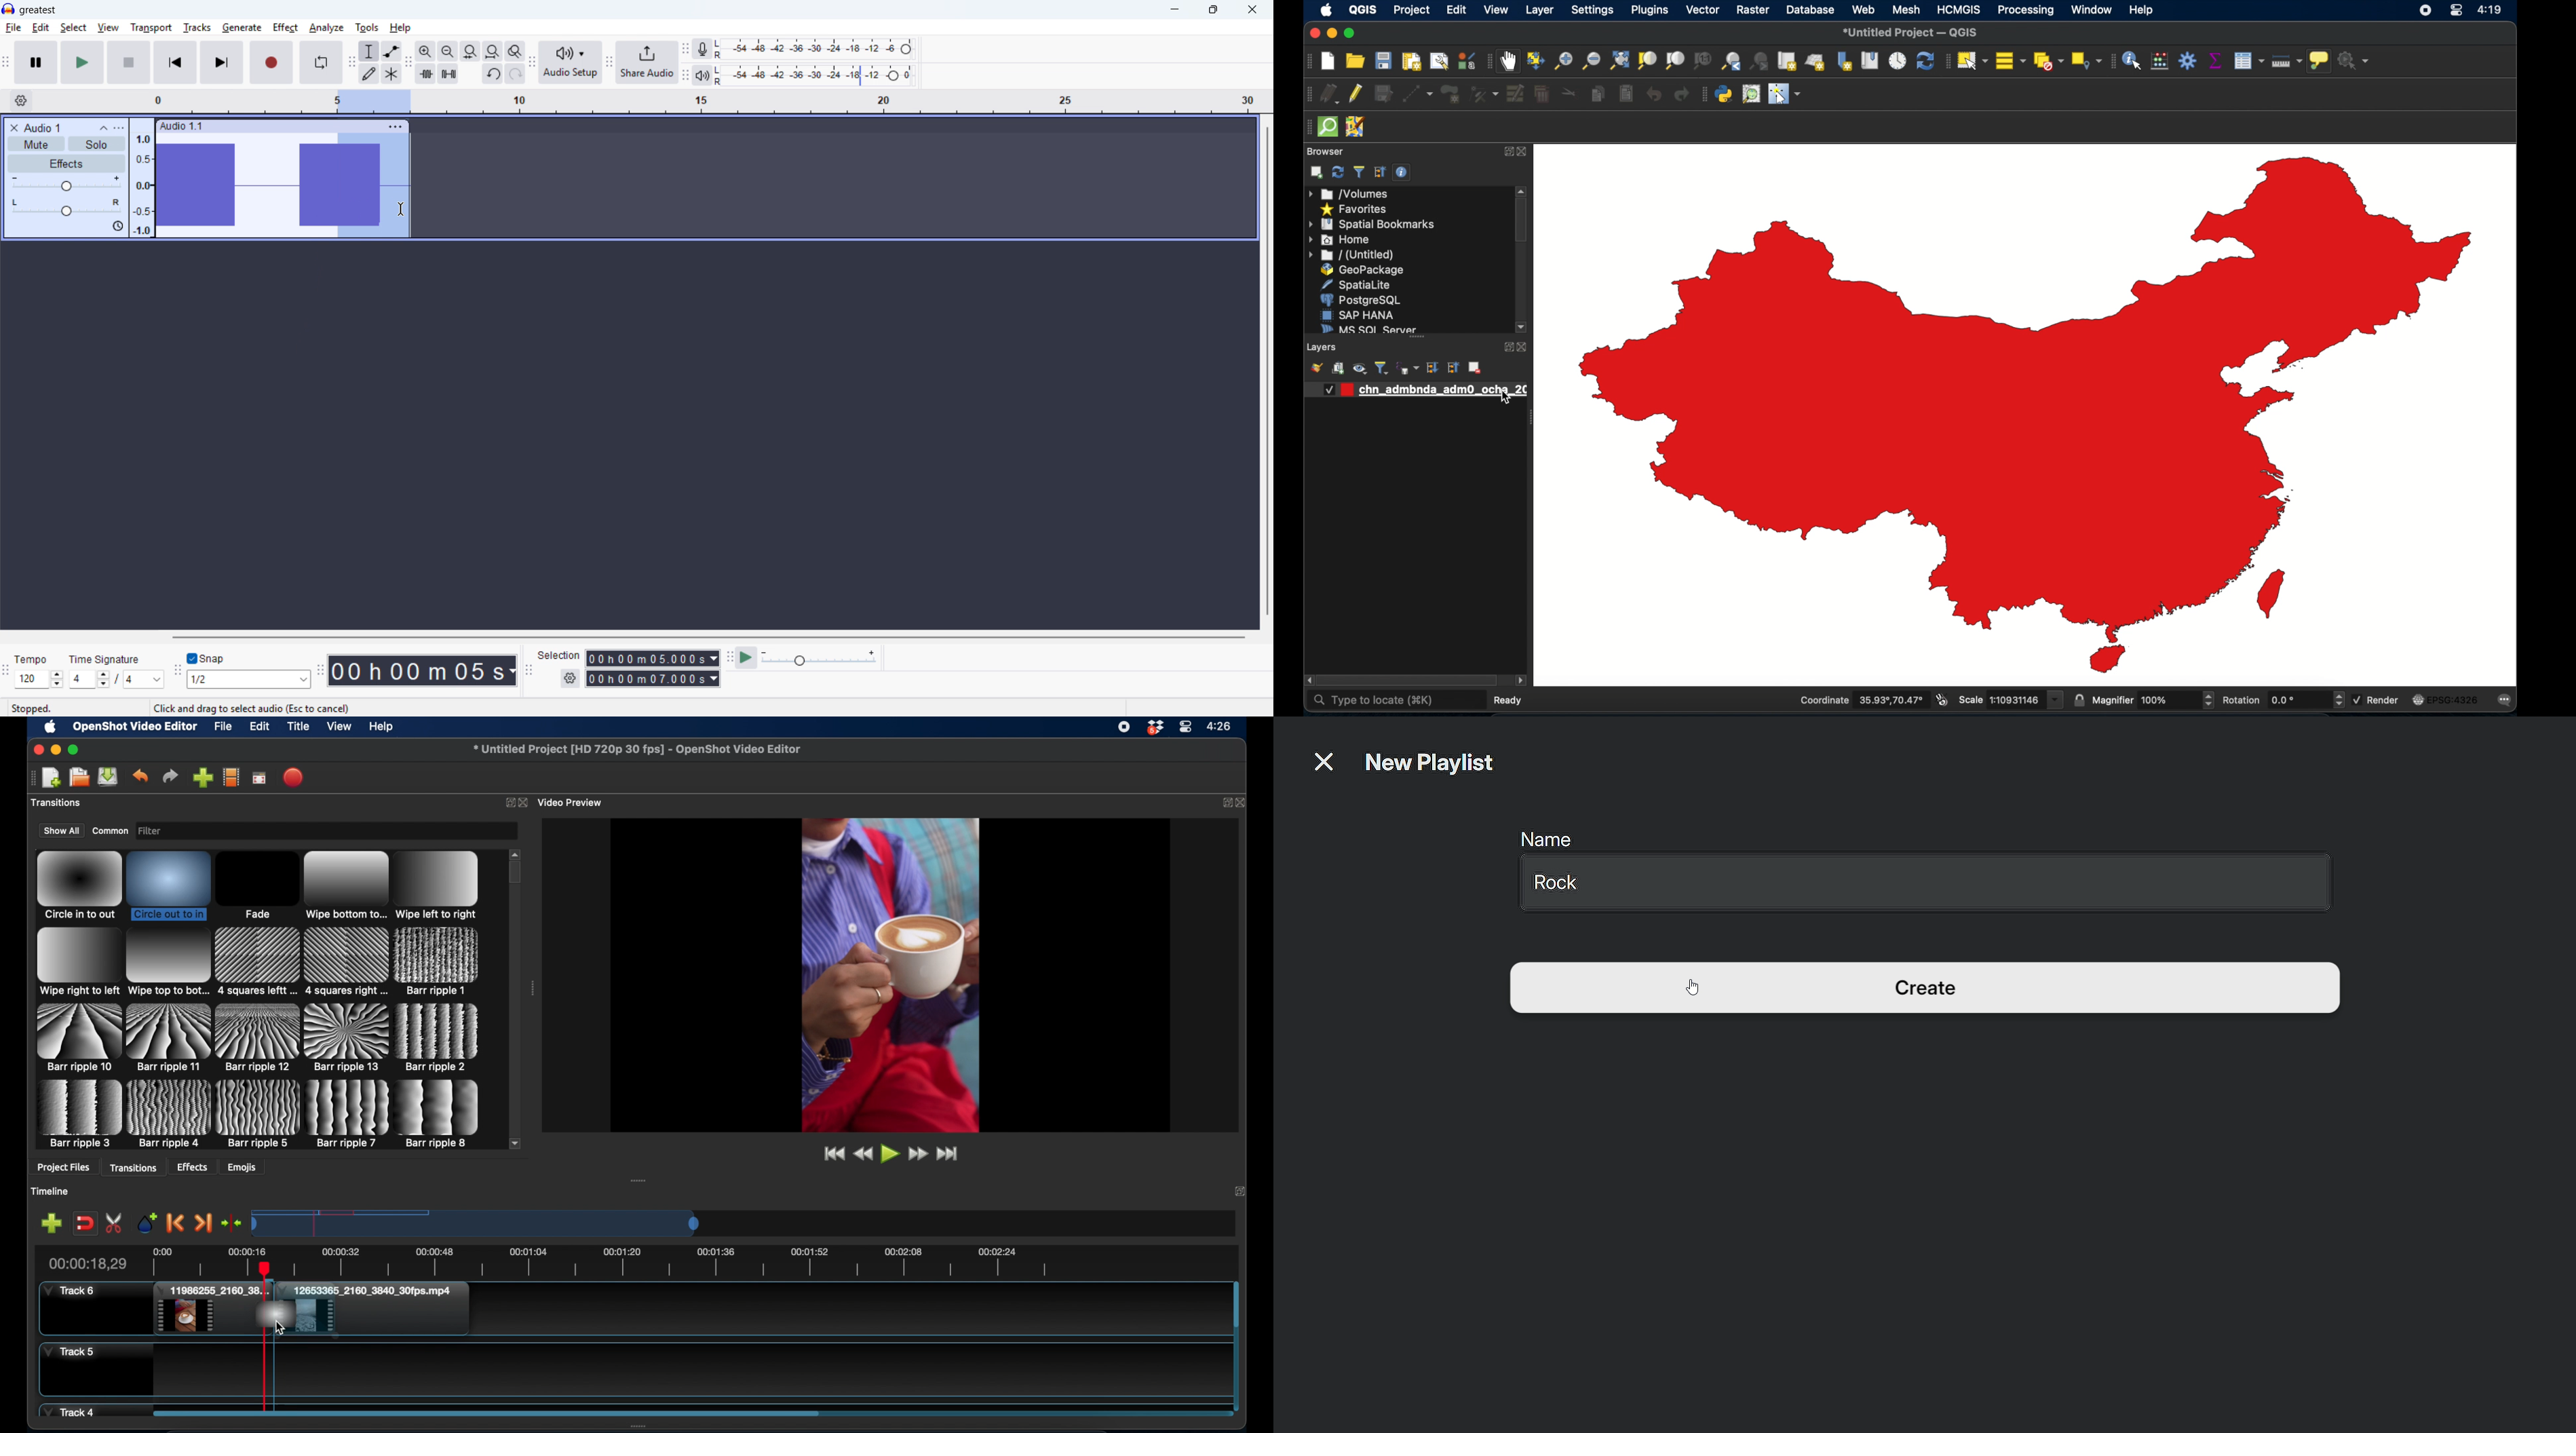 The image size is (2576, 1456). I want to click on Click and drag to select audio (Esc to cancel), so click(253, 709).